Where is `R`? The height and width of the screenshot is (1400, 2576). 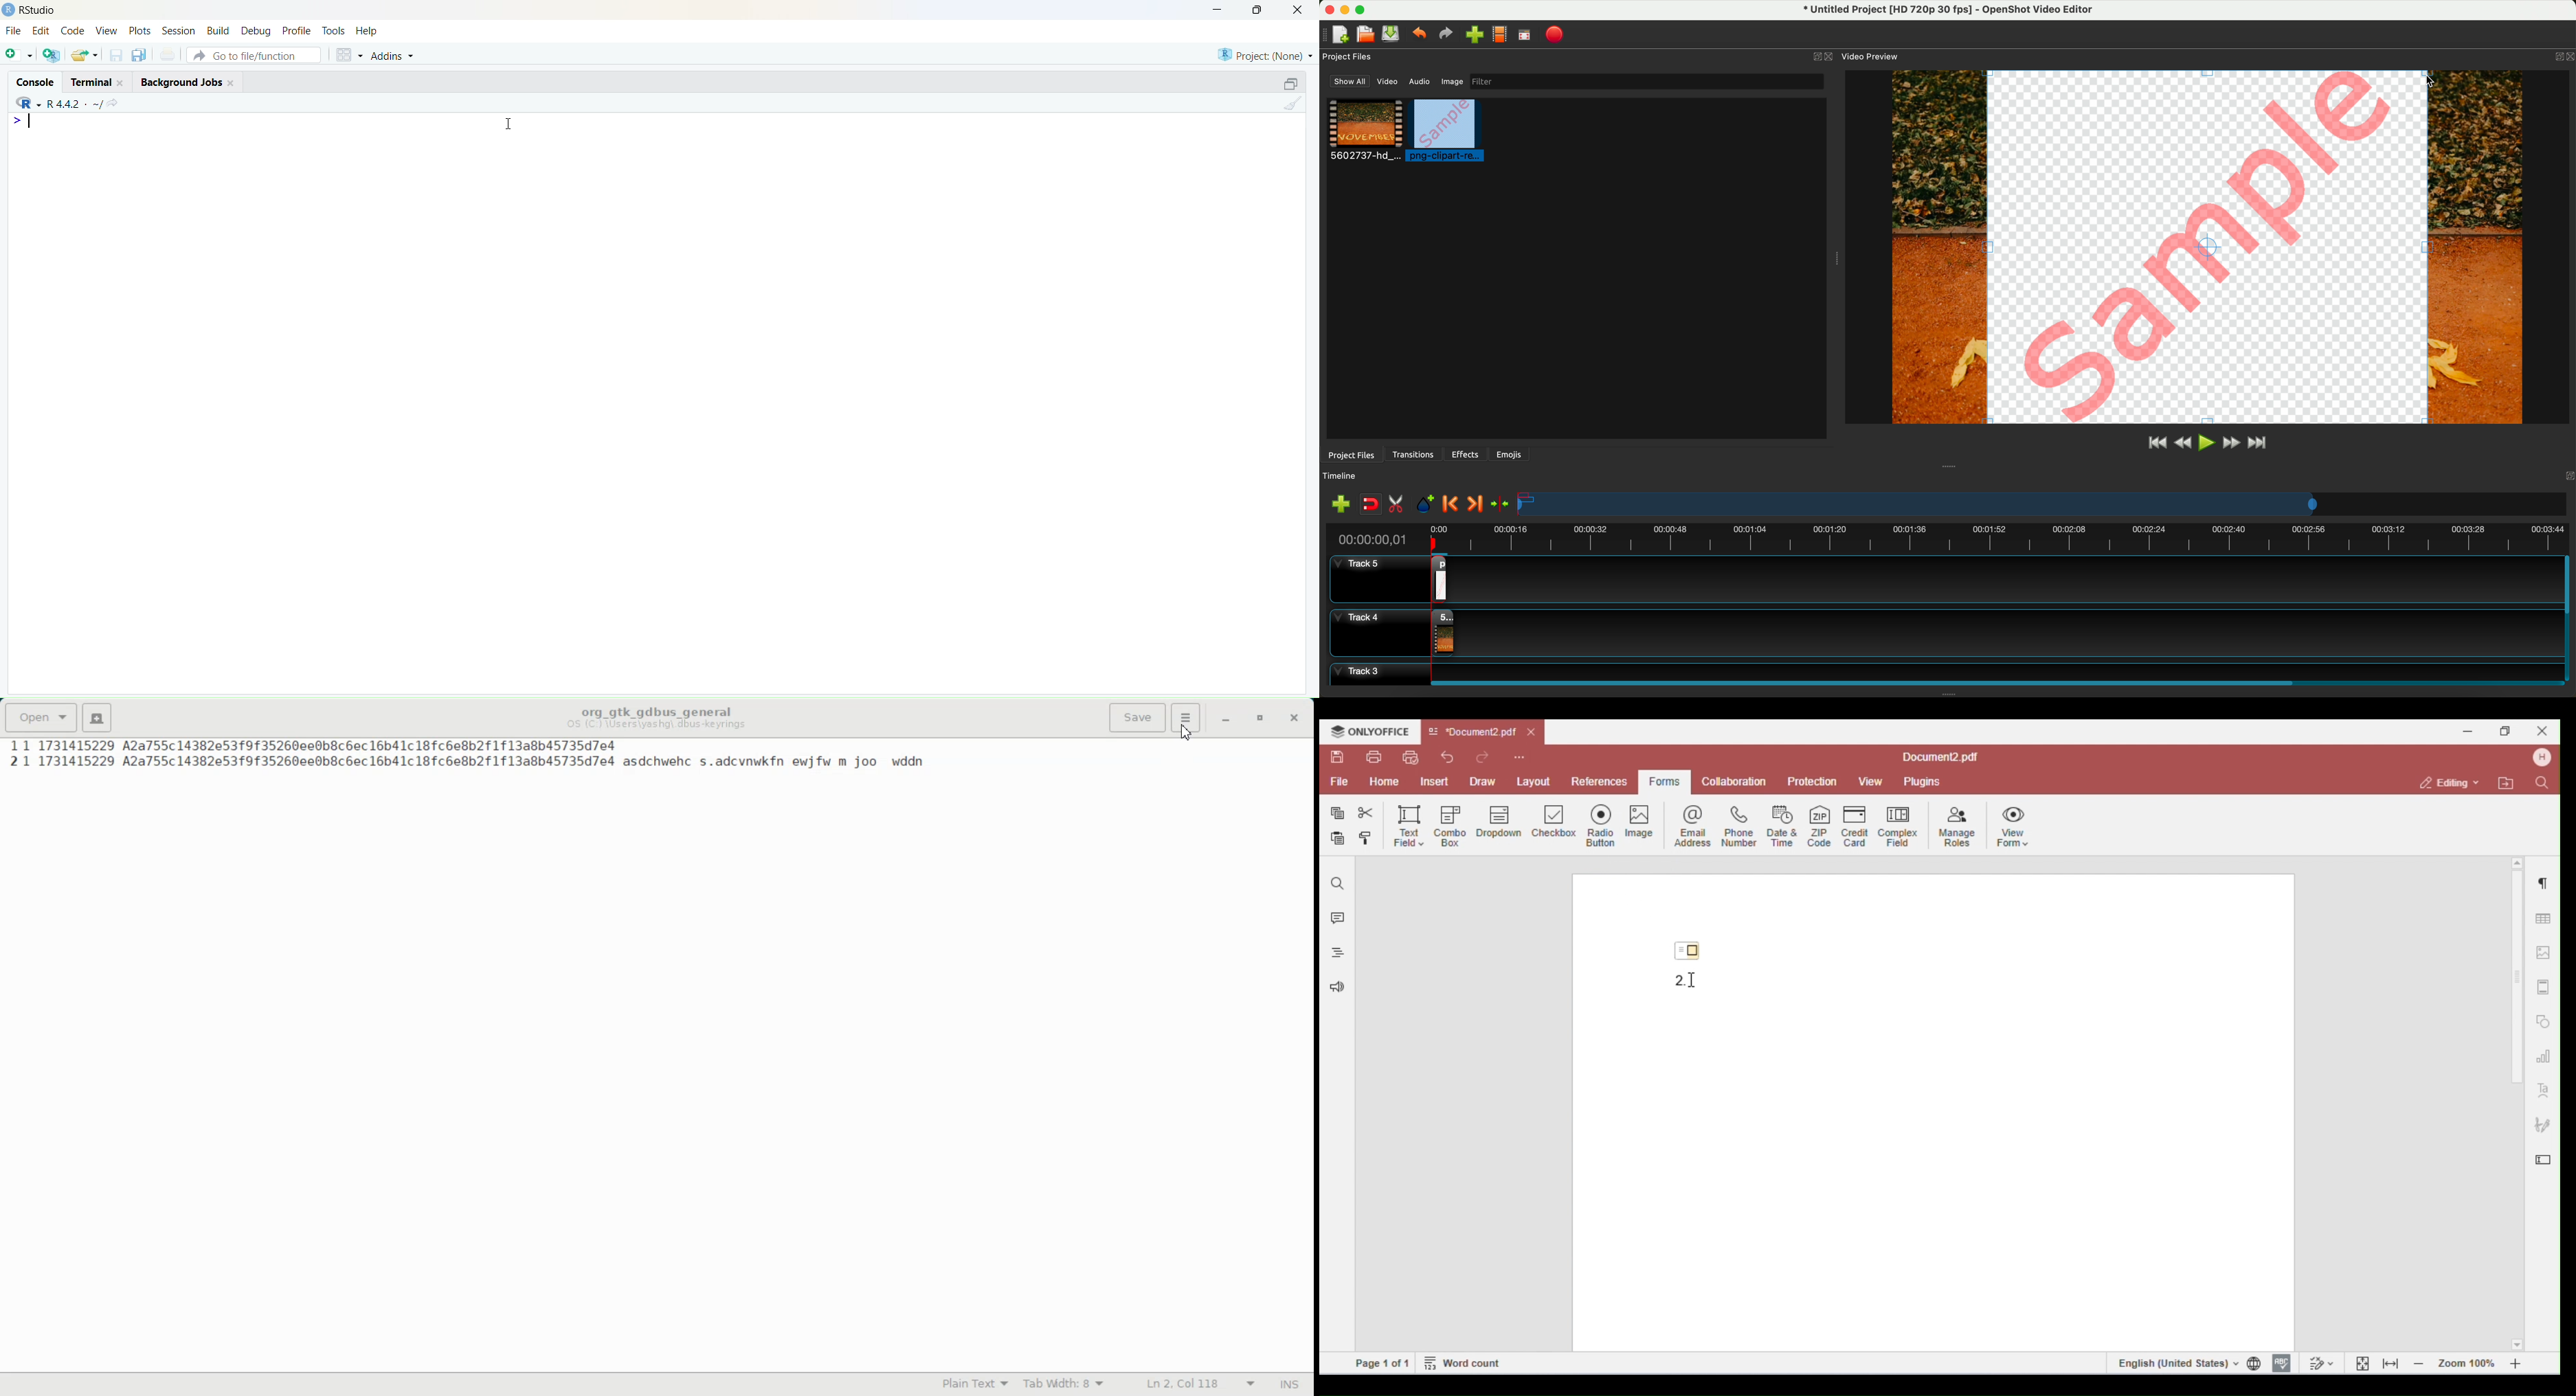 R is located at coordinates (28, 102).